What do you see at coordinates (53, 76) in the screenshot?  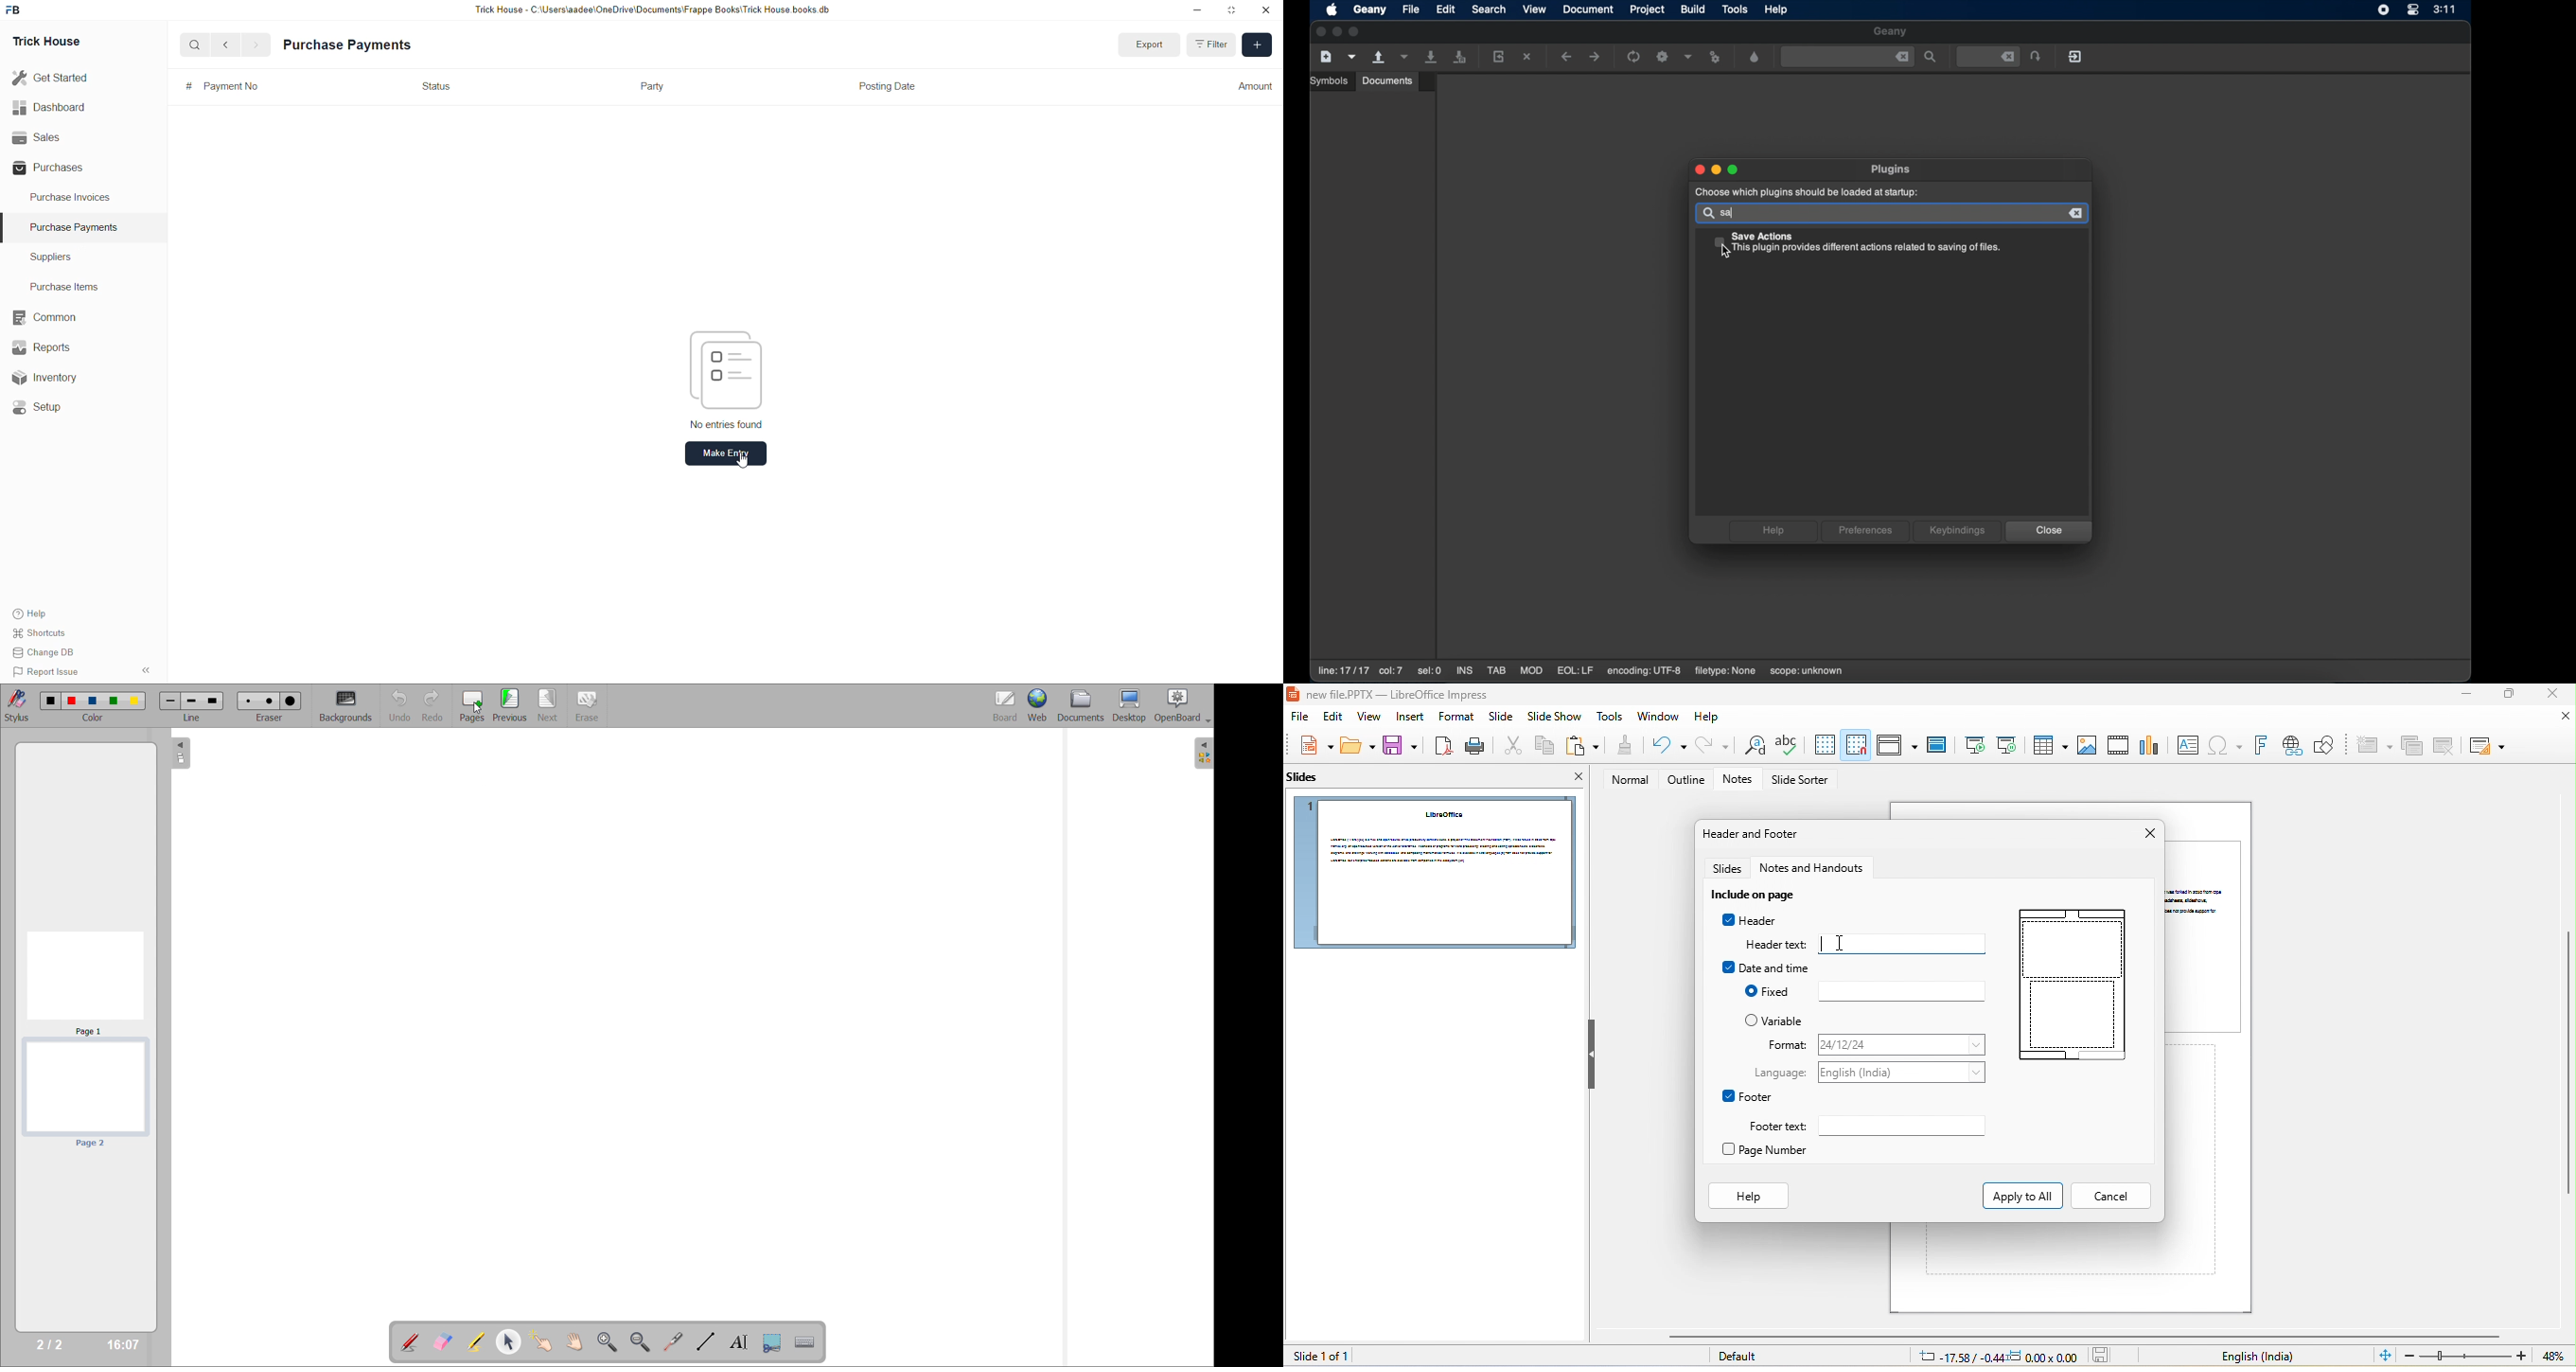 I see `Get Started` at bounding box center [53, 76].